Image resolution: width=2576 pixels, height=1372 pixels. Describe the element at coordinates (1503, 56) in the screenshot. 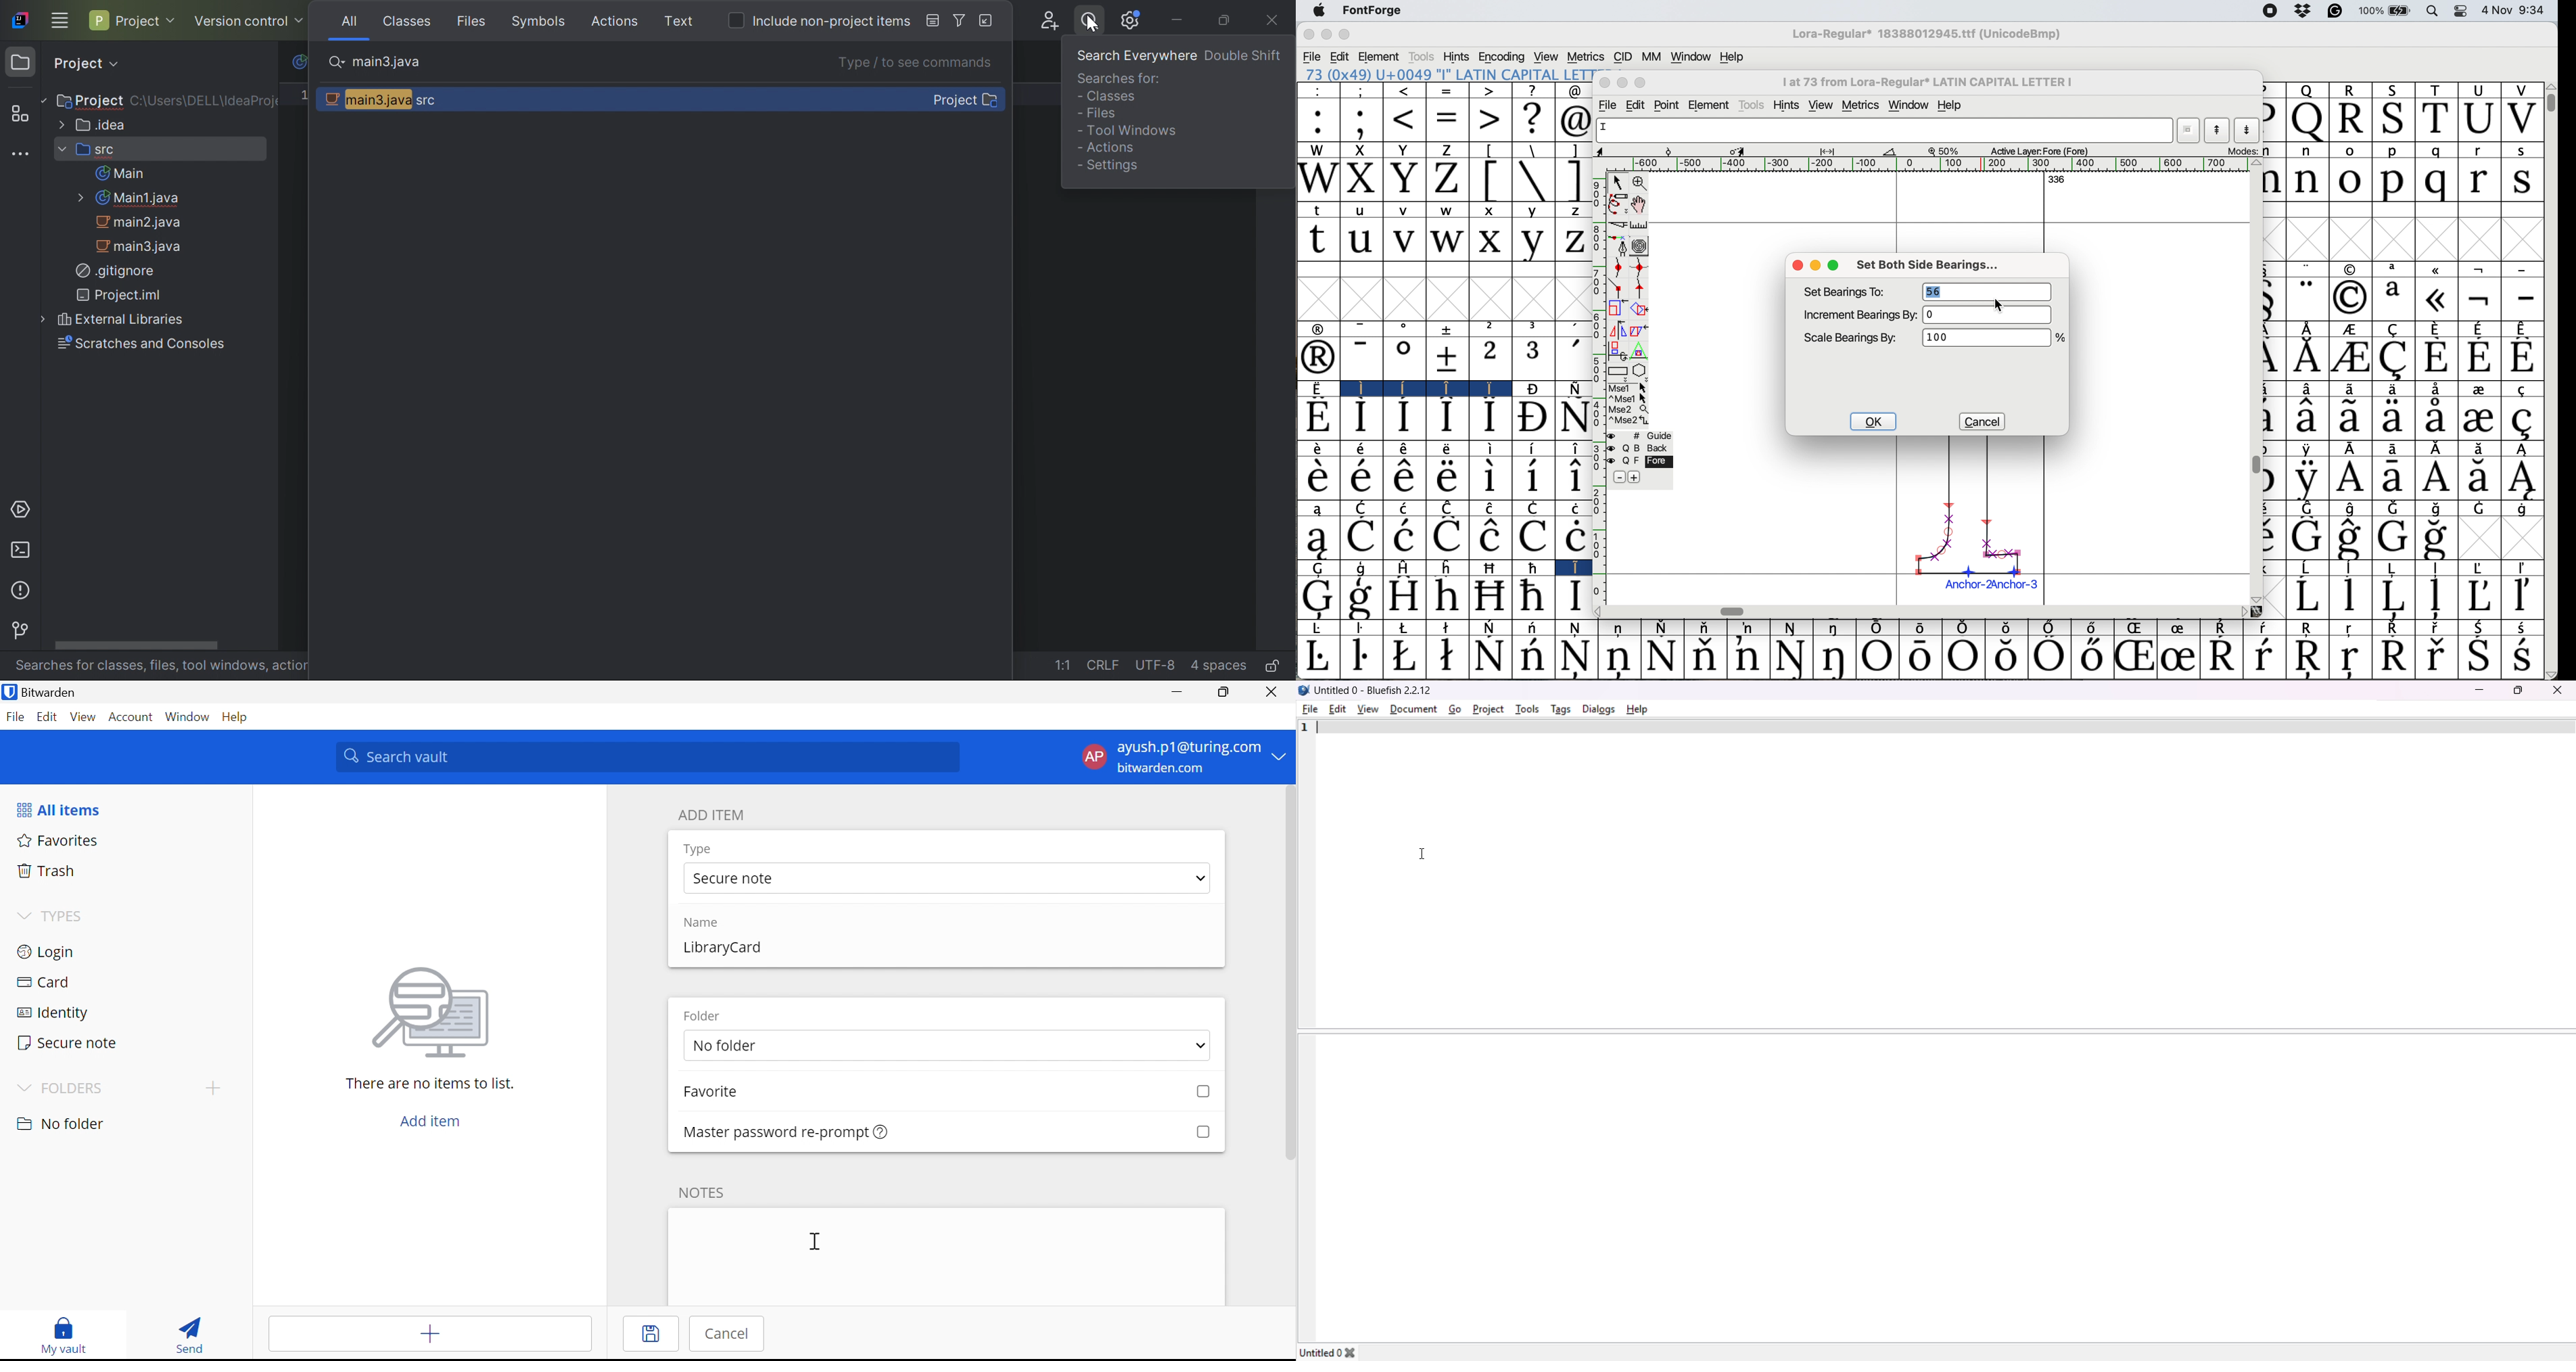

I see `encoding` at that location.